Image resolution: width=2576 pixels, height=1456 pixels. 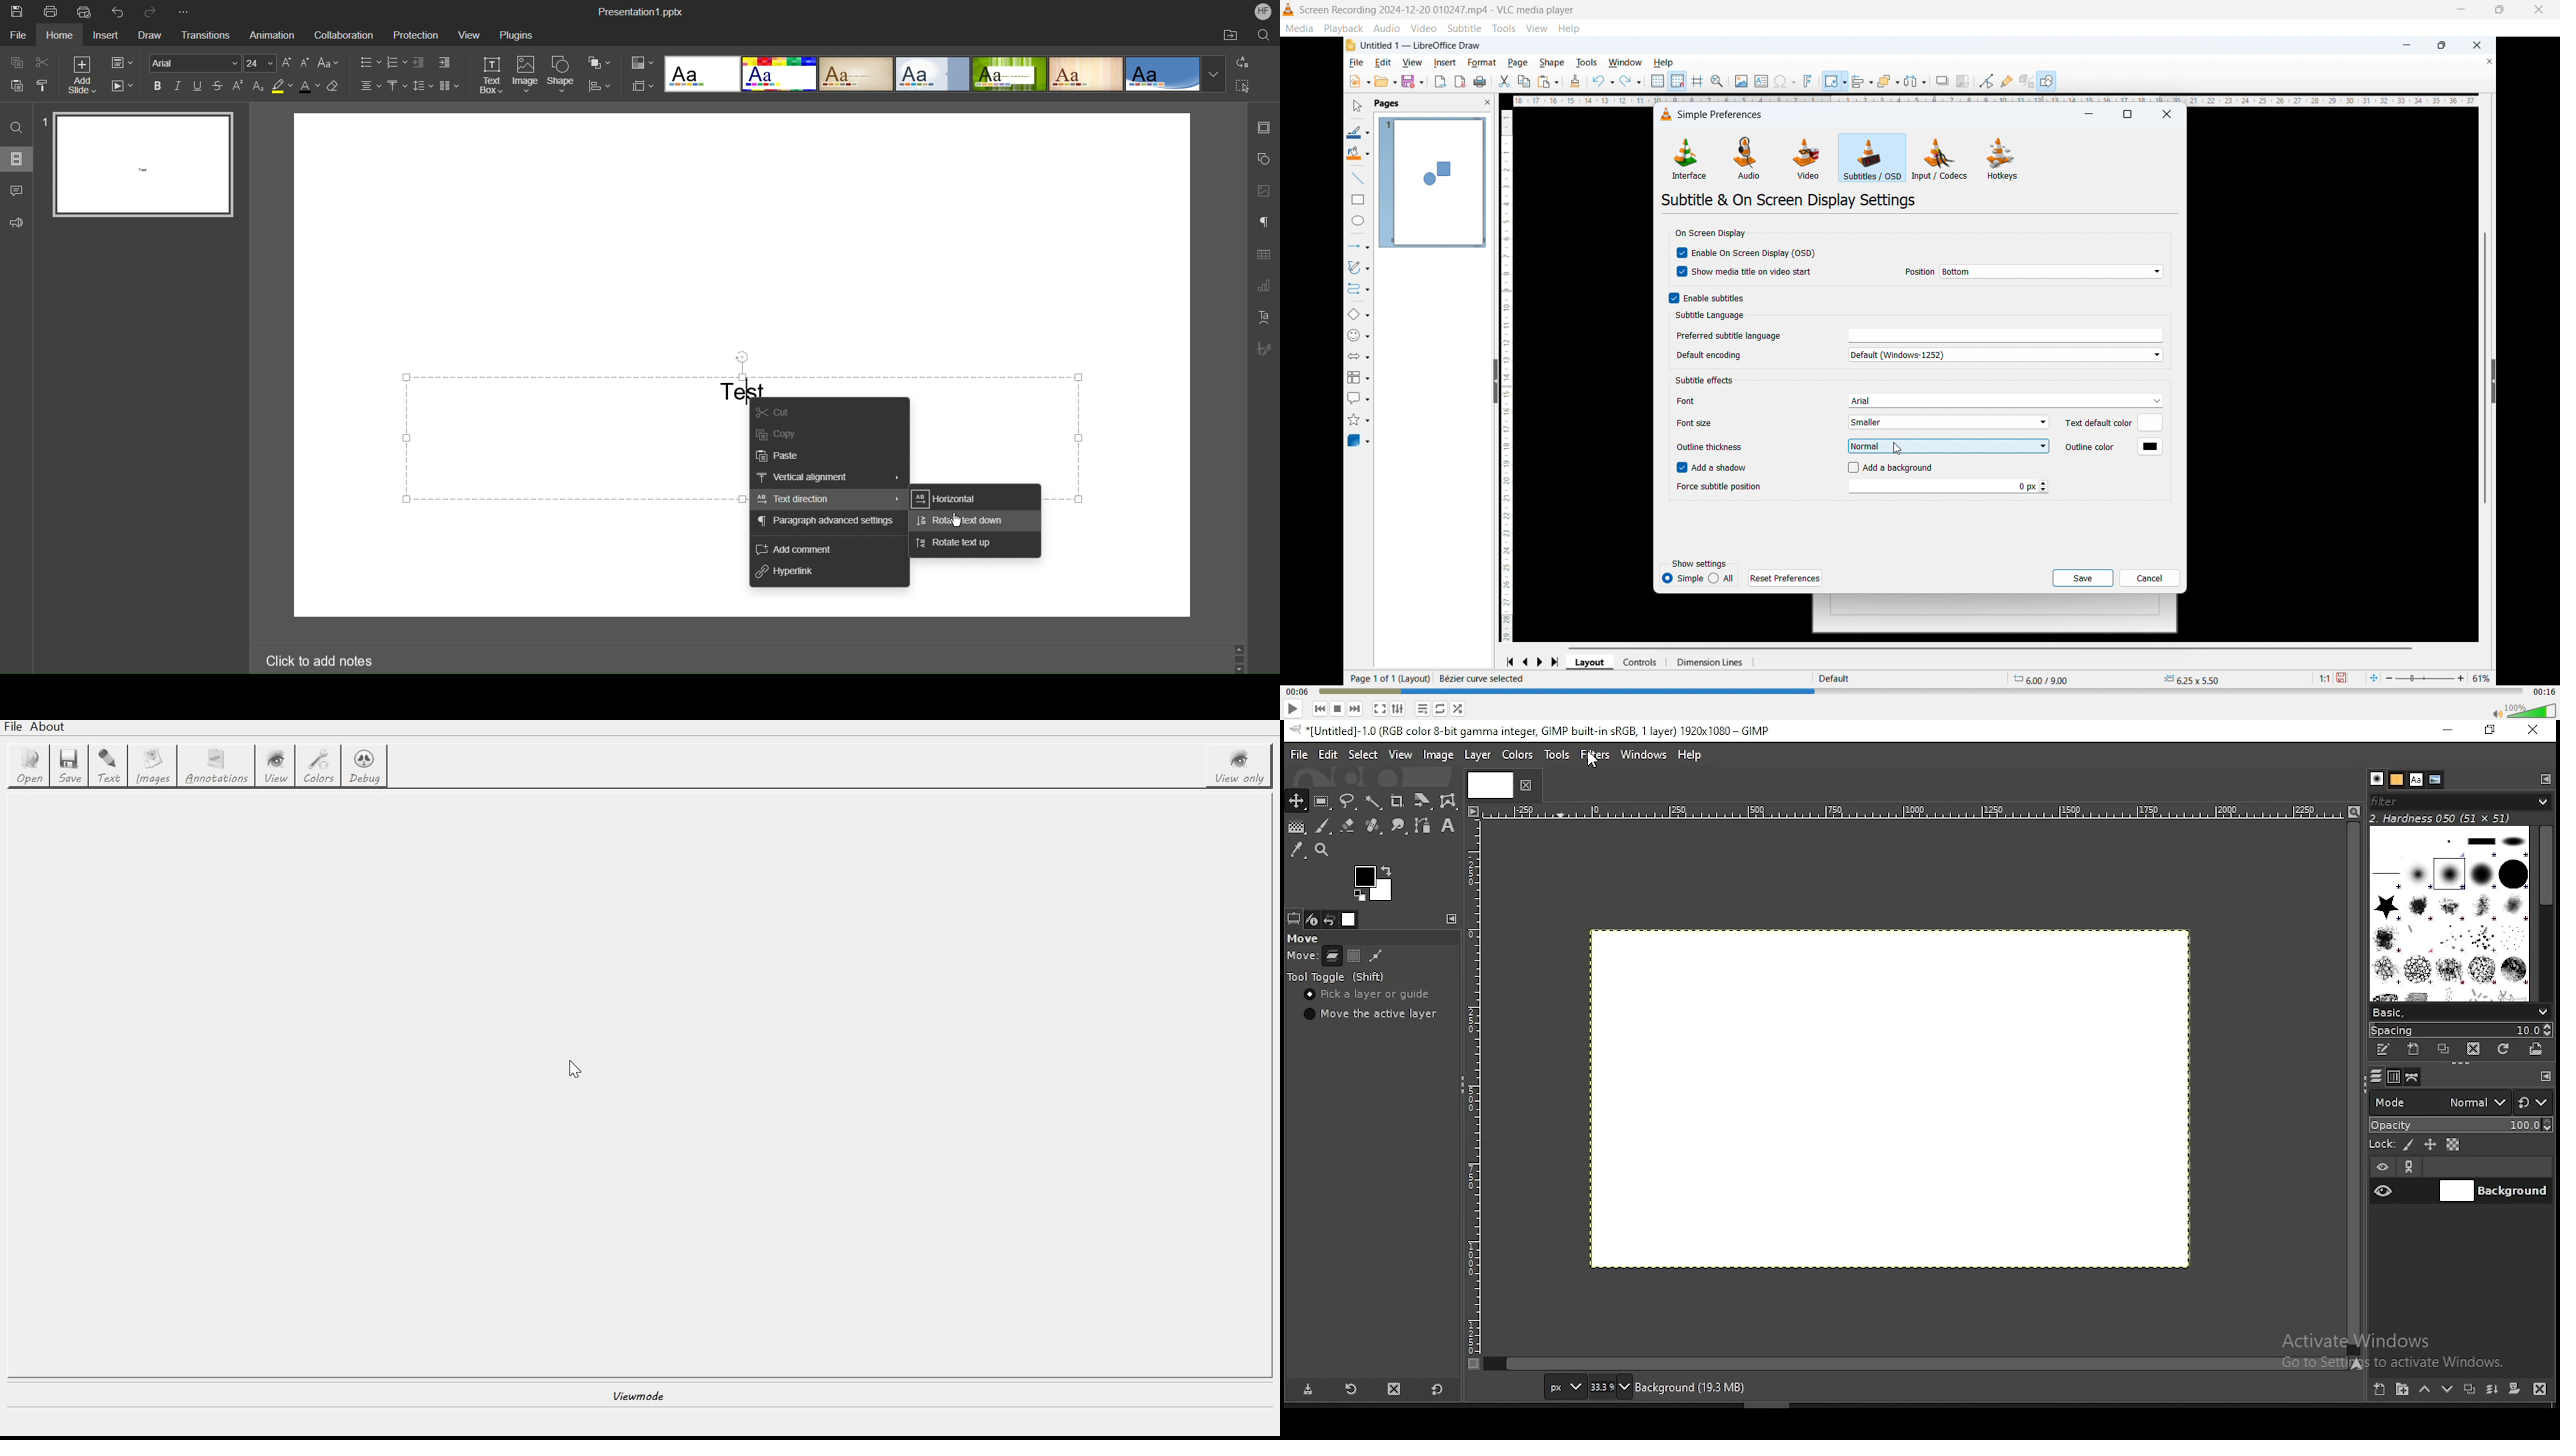 I want to click on Subtitle and on screen display settings , so click(x=1789, y=201).